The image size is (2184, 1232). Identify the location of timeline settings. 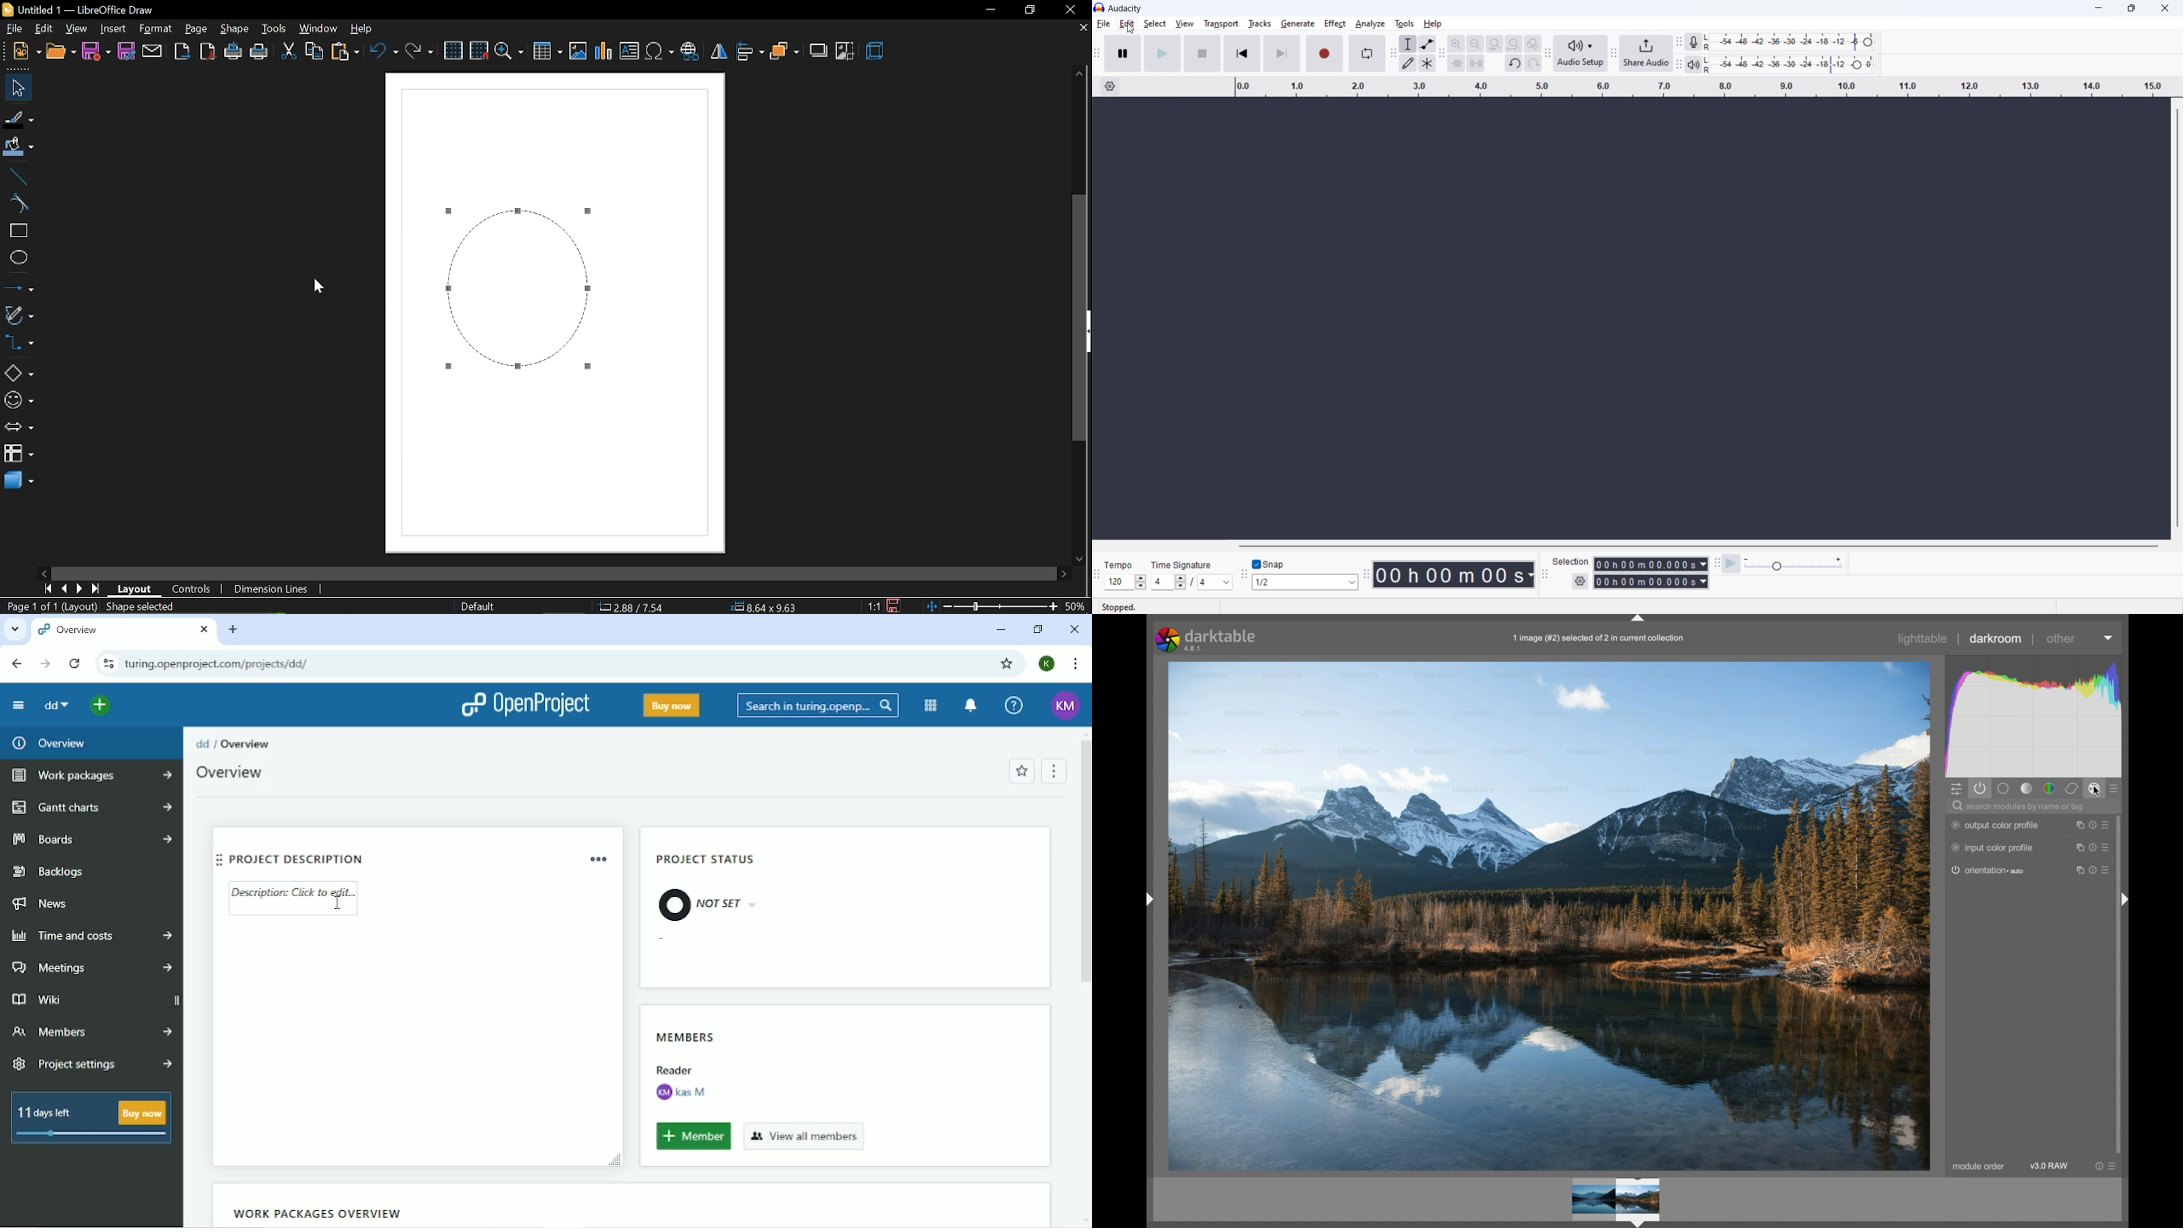
(1110, 87).